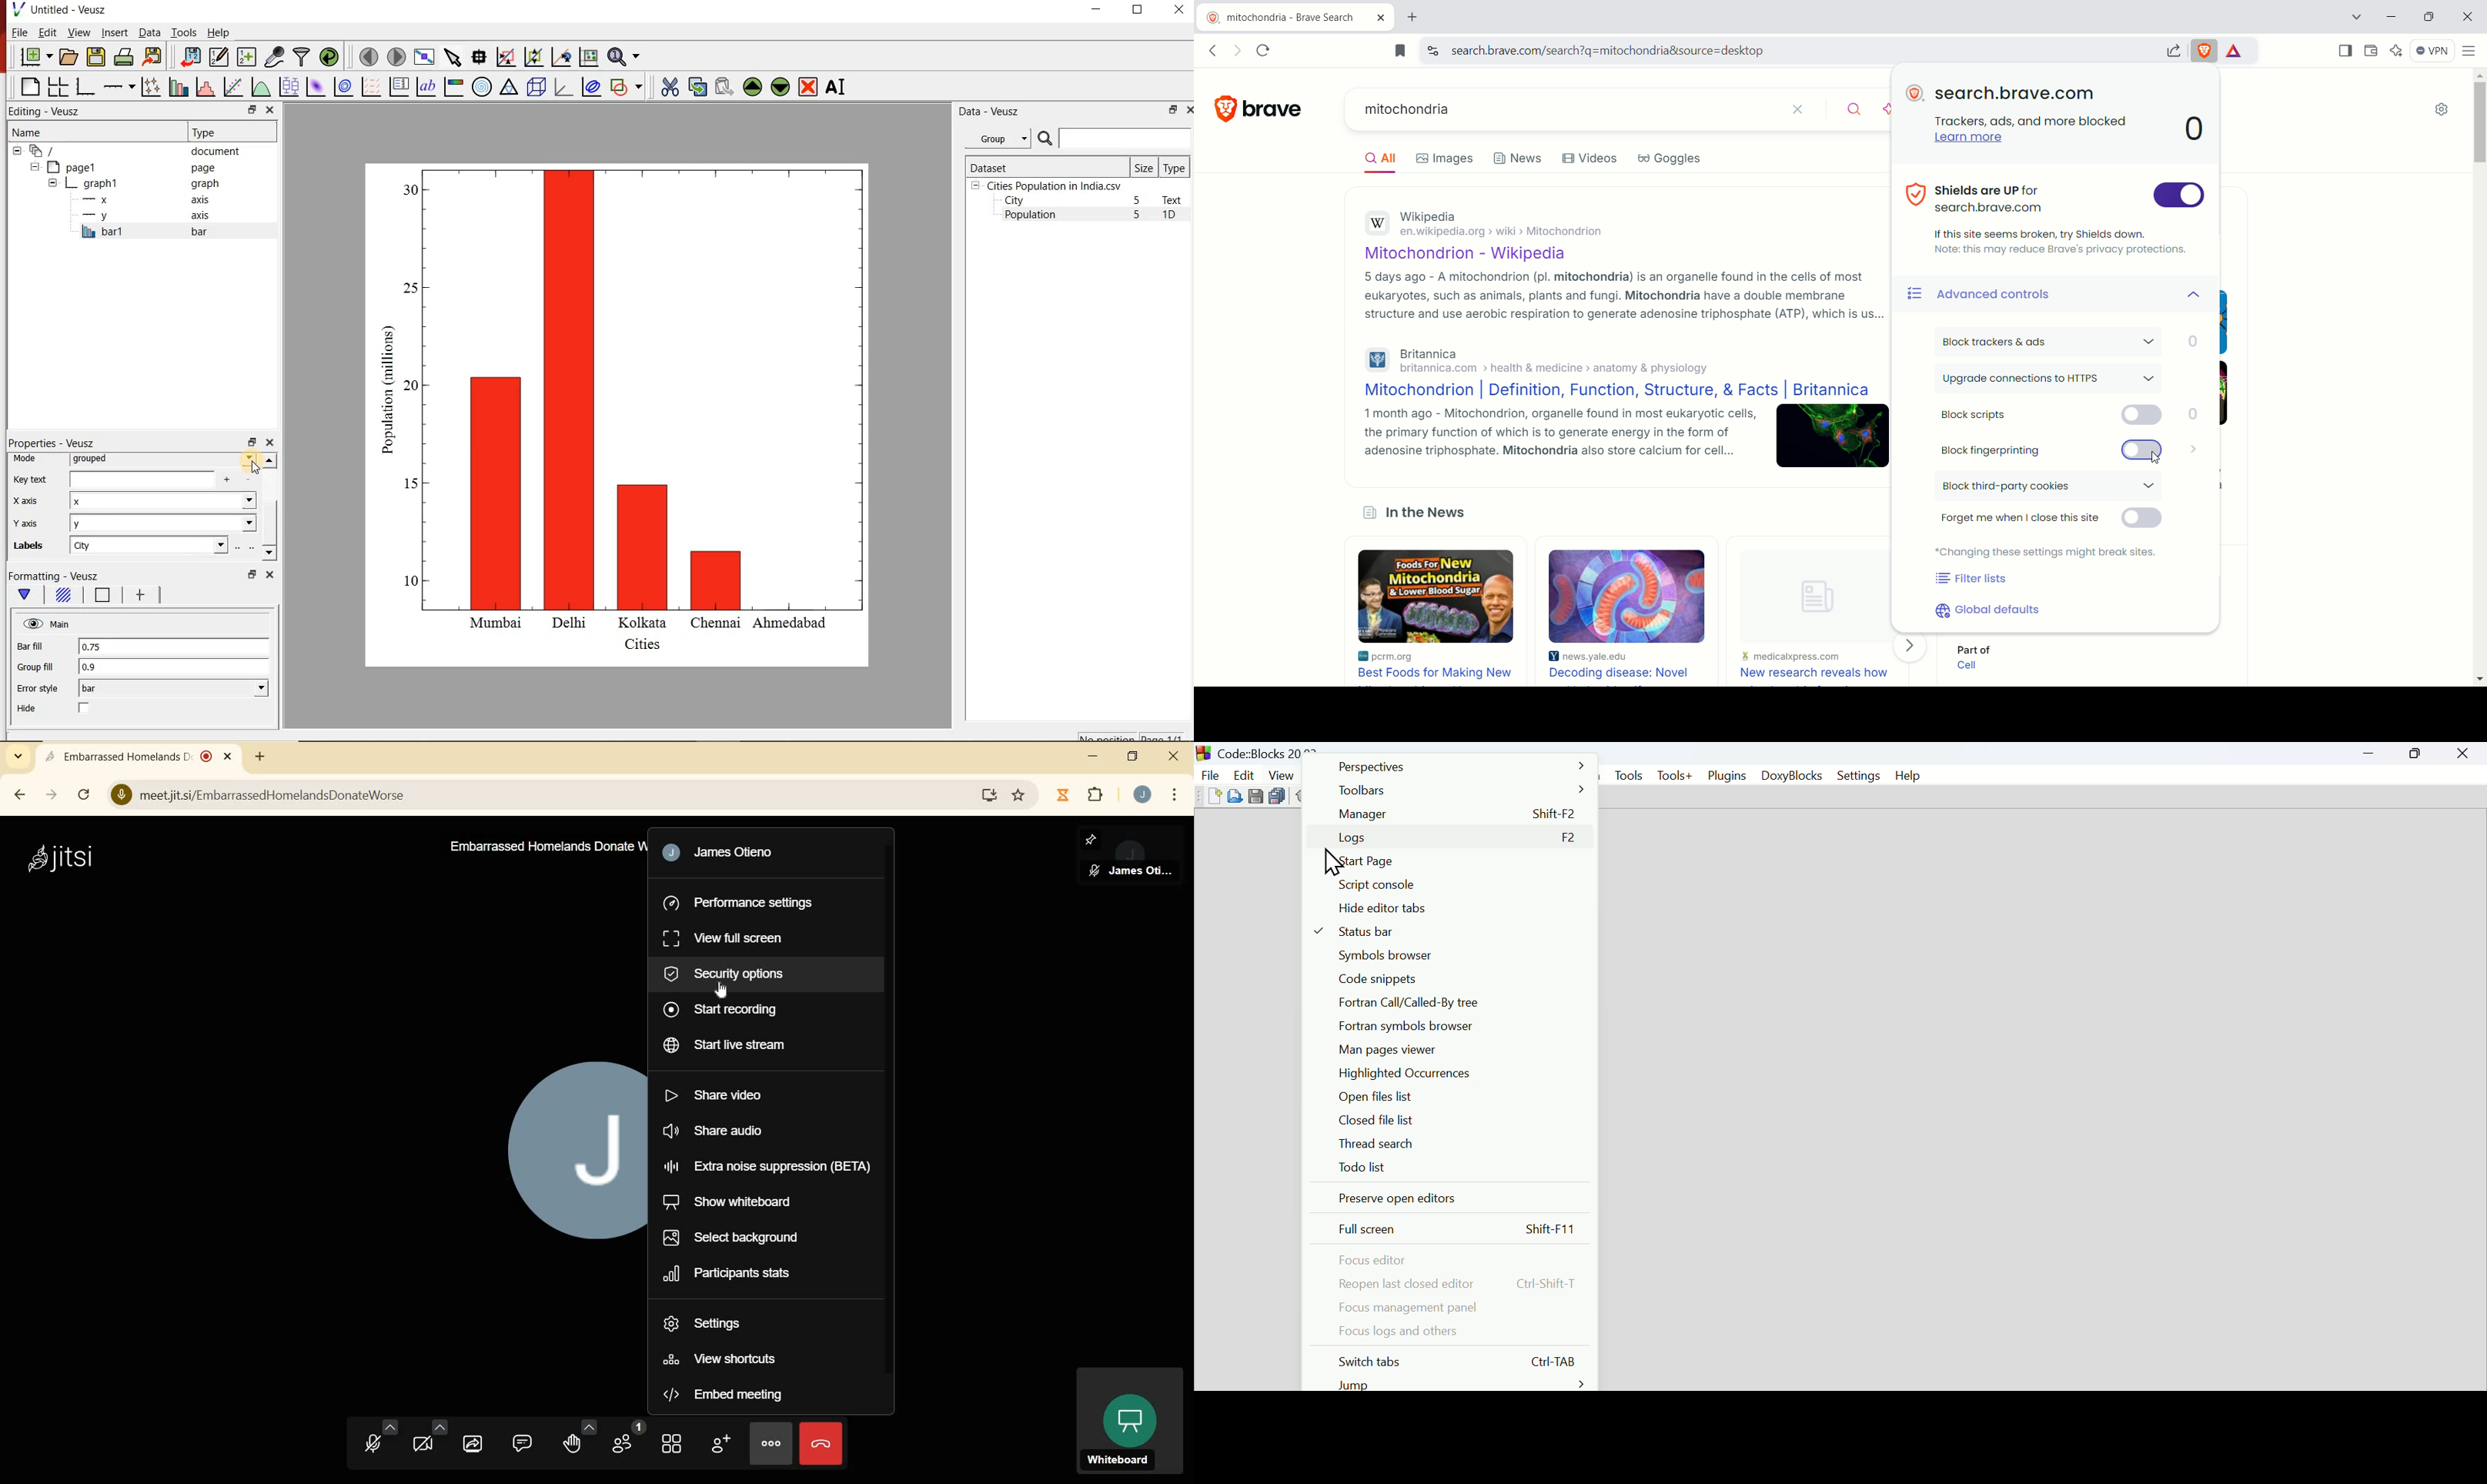 This screenshot has height=1484, width=2492. I want to click on pinned screen, so click(1131, 856).